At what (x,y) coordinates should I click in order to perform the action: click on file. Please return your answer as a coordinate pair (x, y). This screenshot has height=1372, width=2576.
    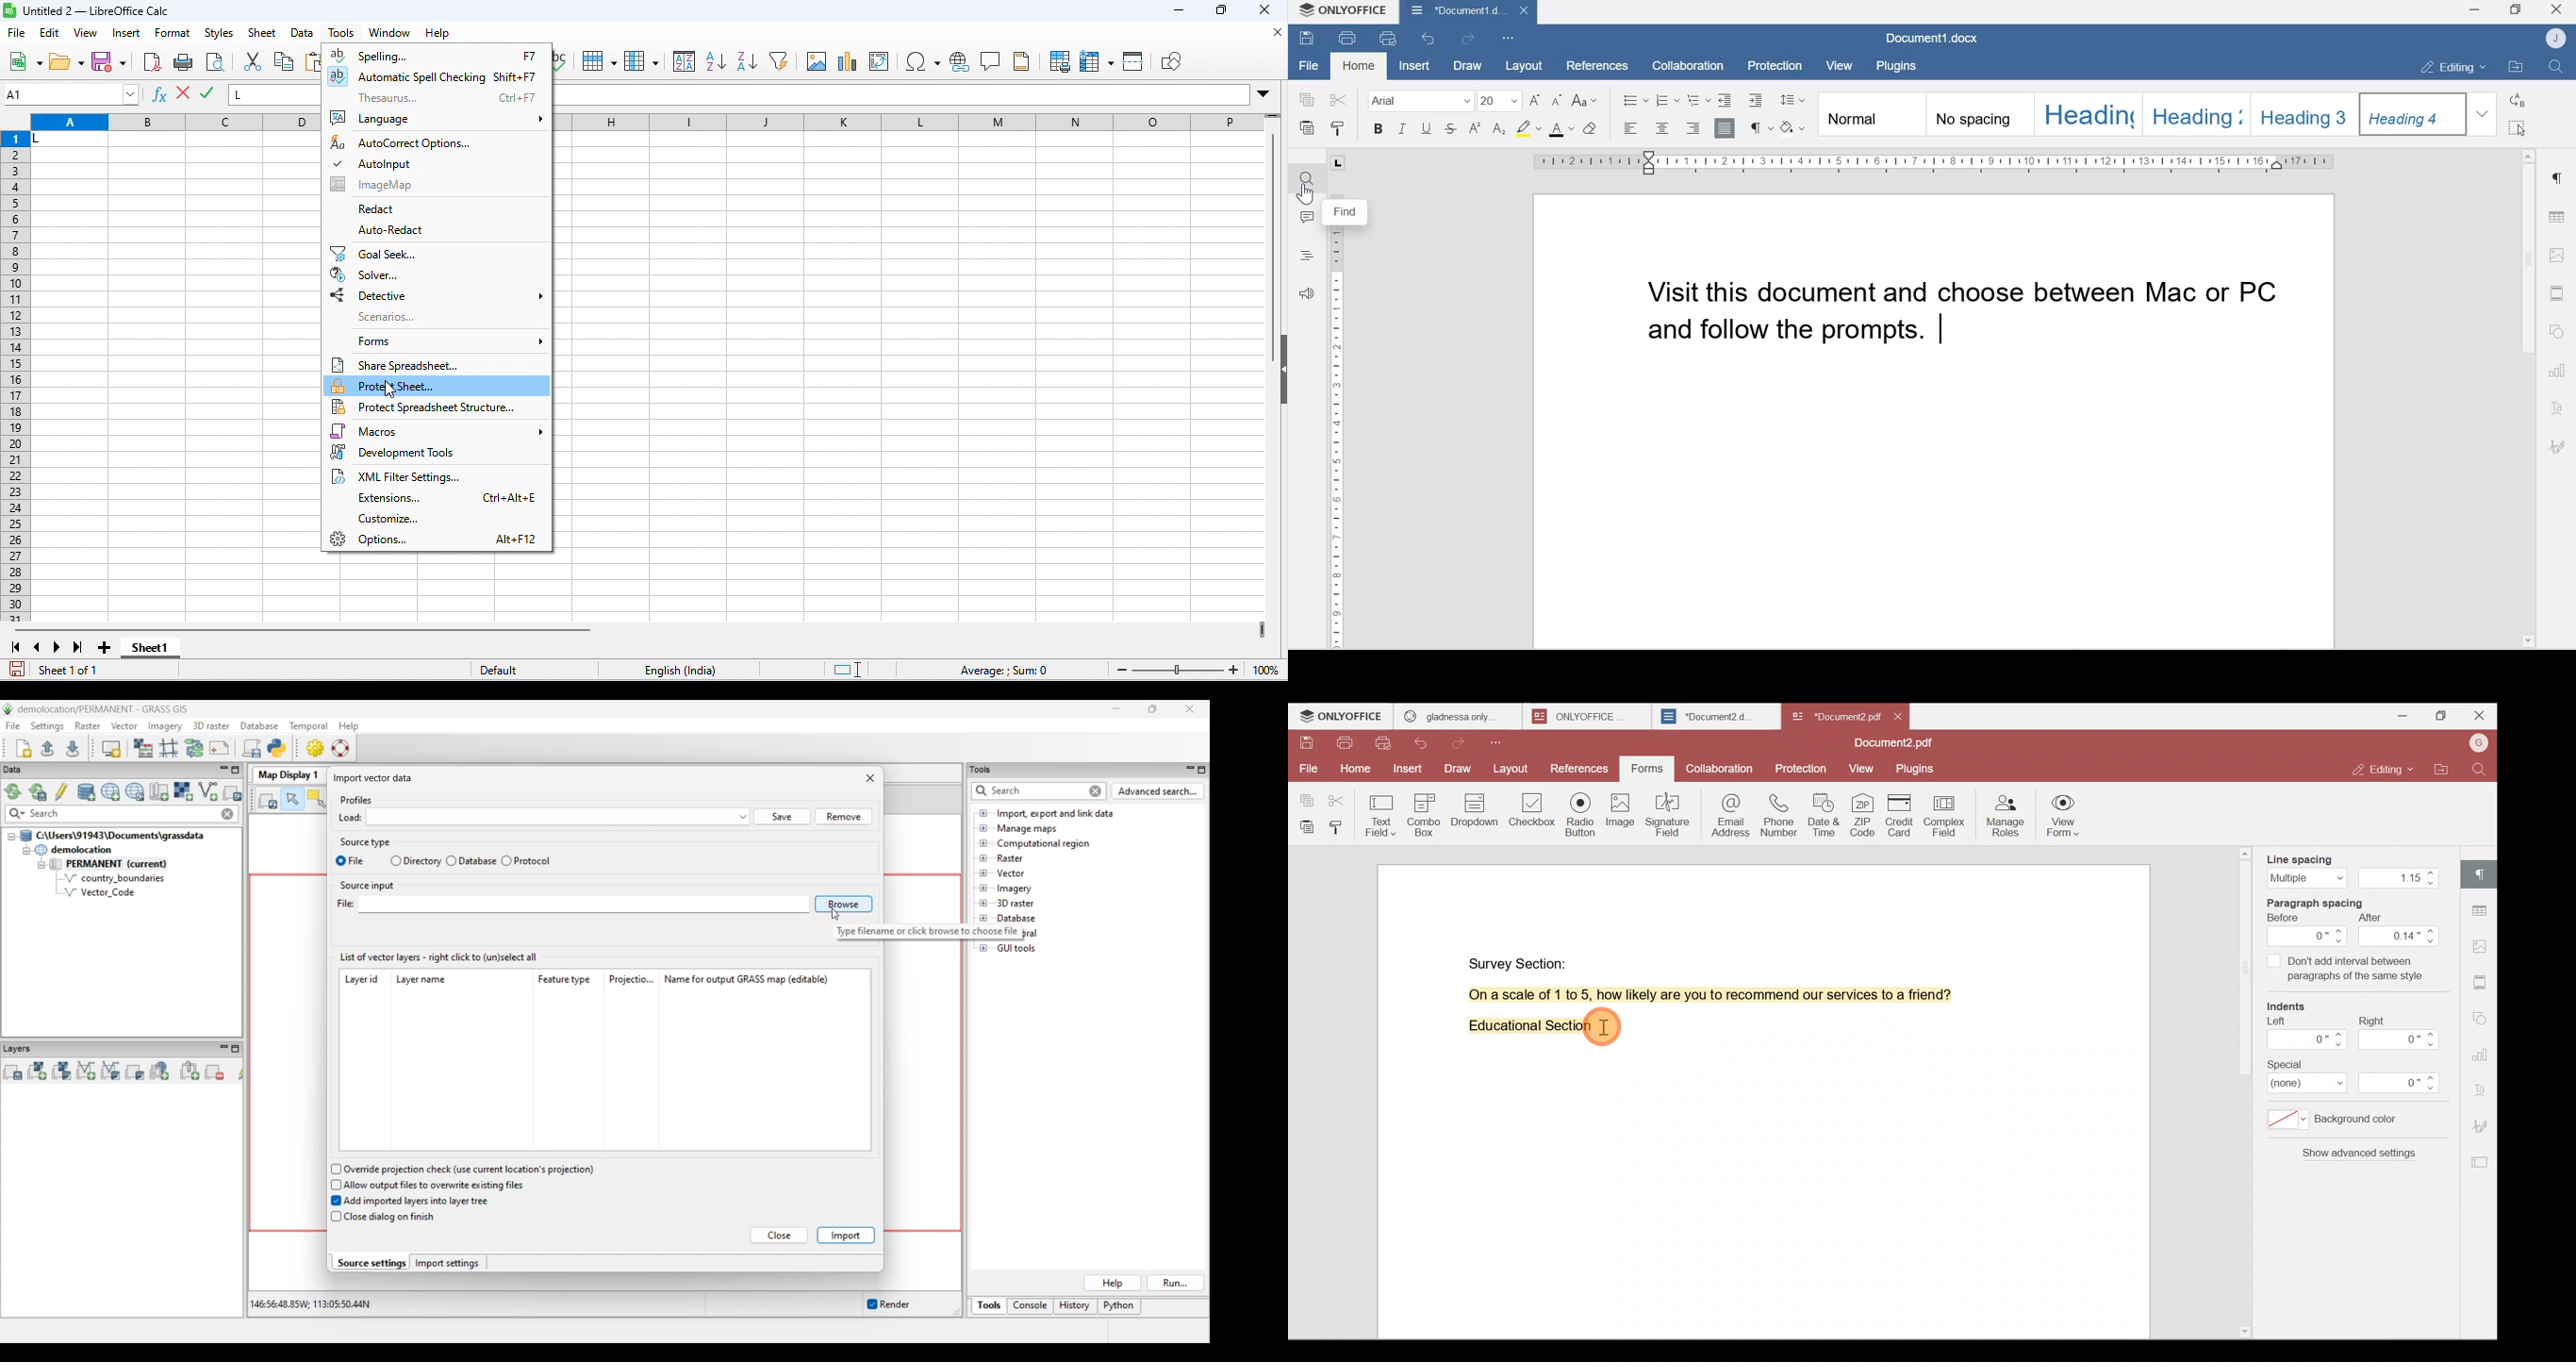
    Looking at the image, I should click on (18, 34).